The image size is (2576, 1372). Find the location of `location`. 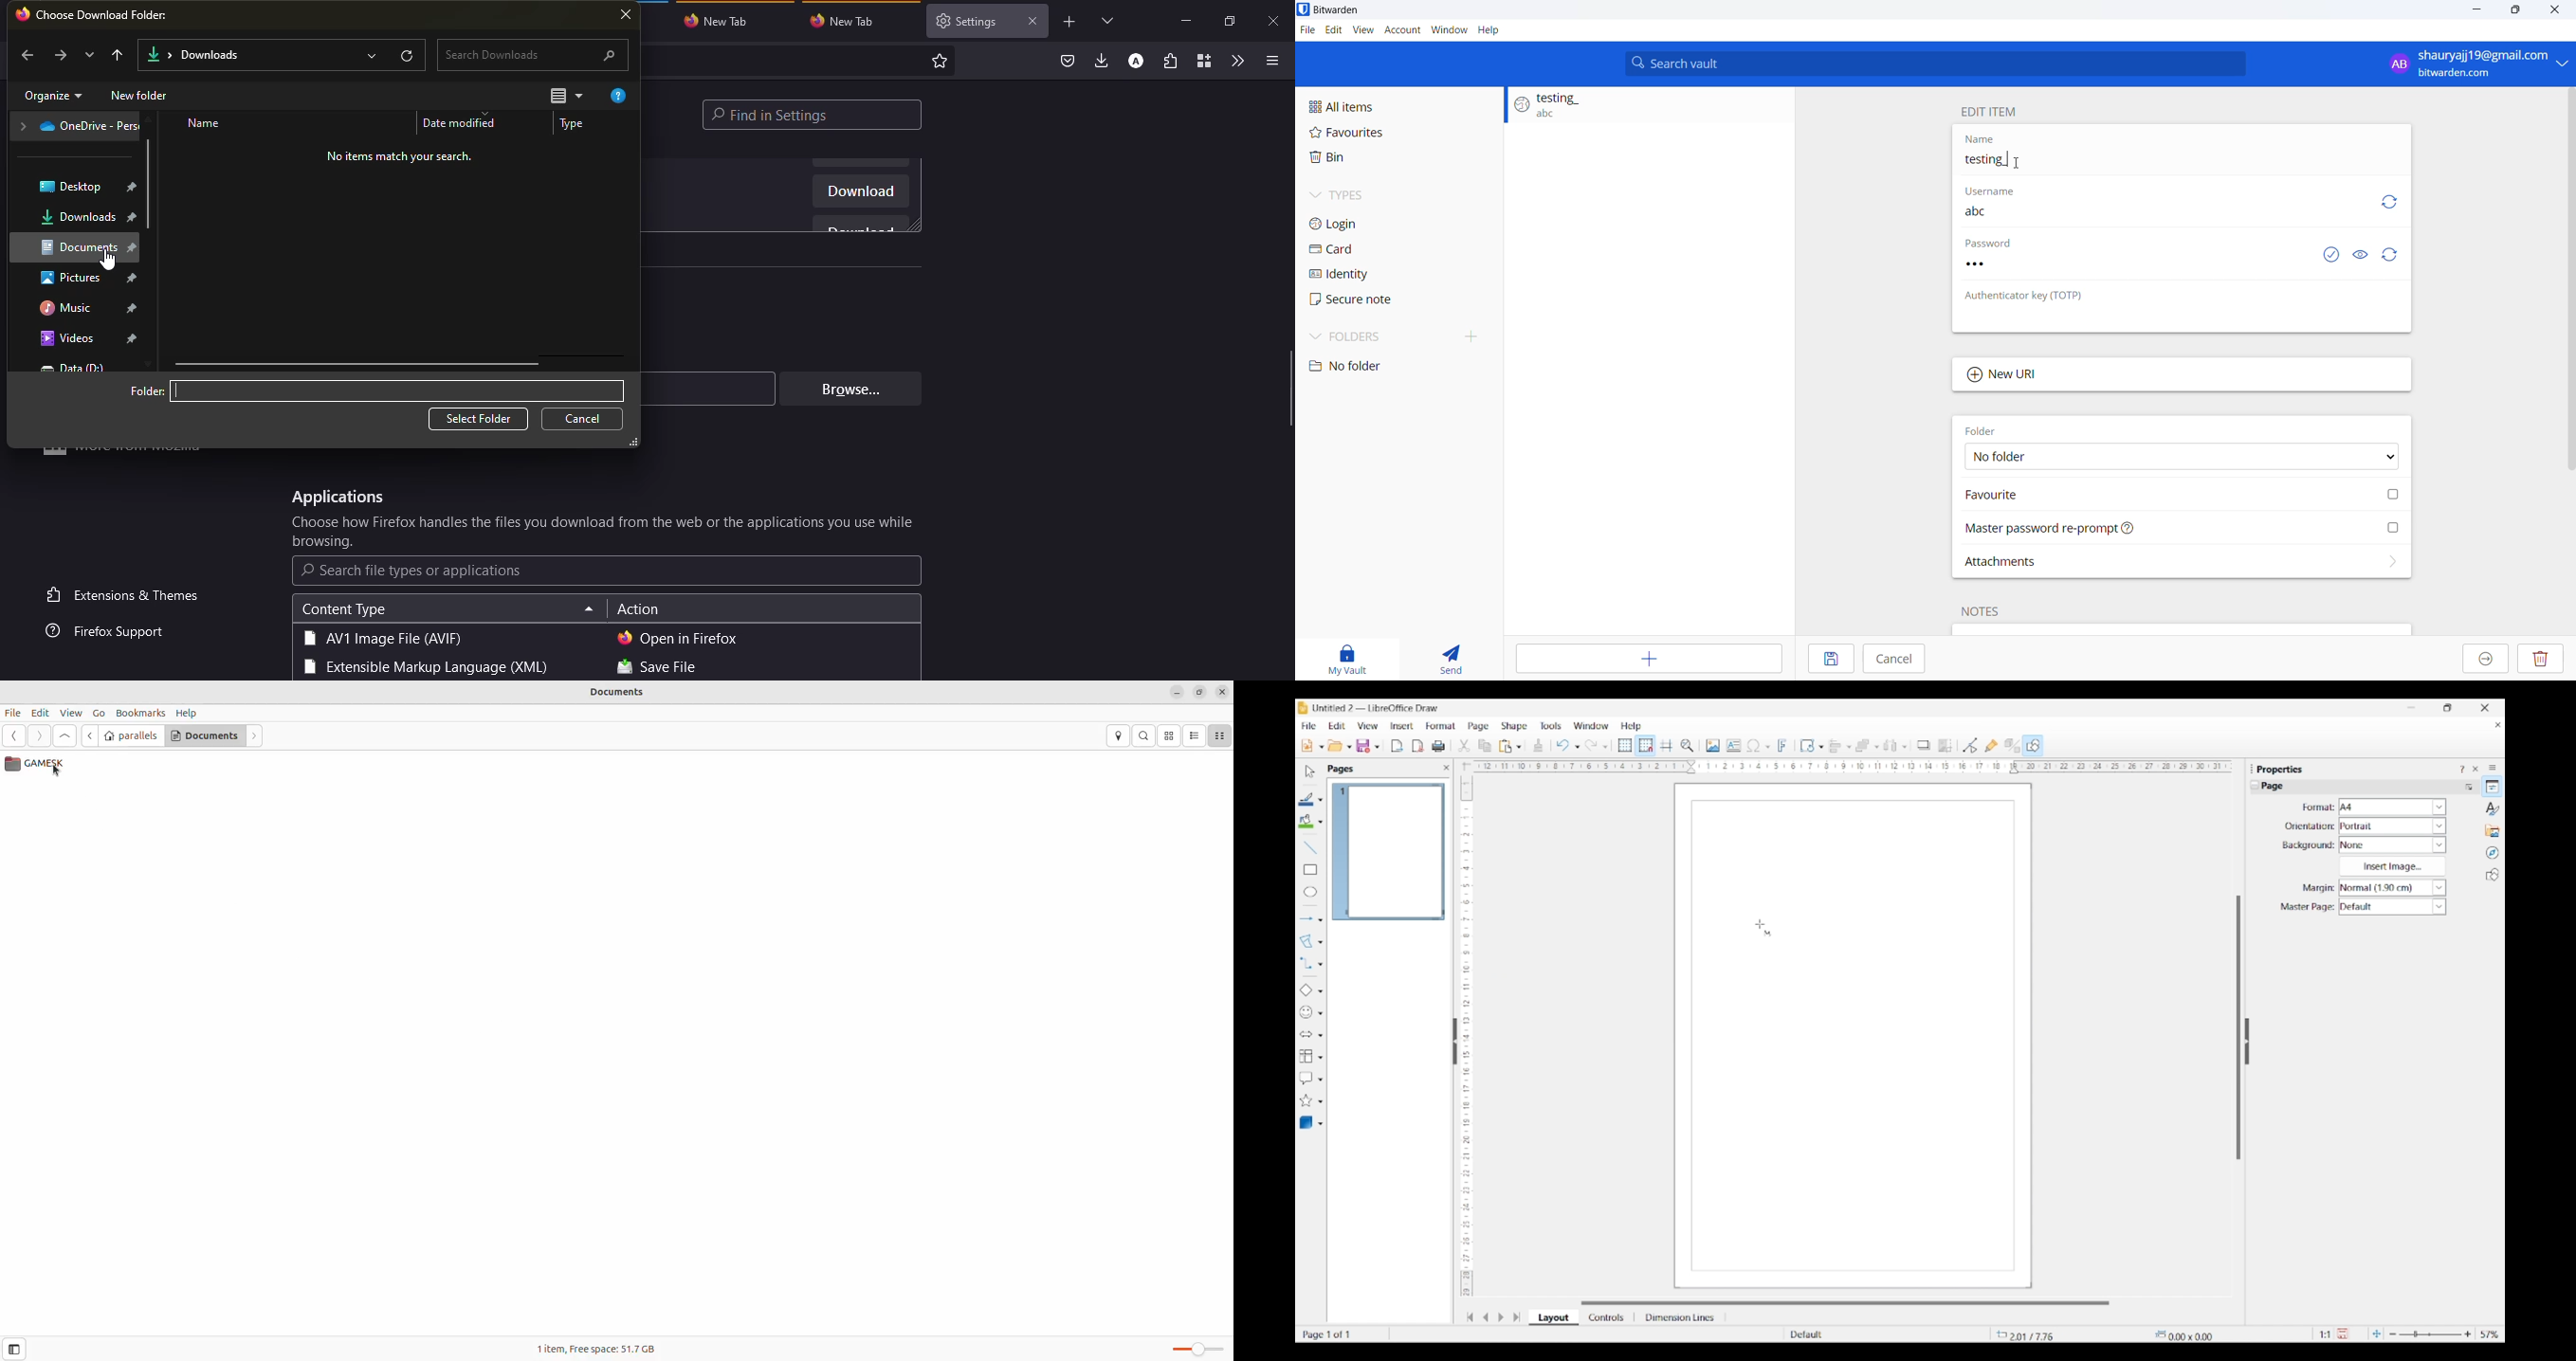

location is located at coordinates (79, 218).